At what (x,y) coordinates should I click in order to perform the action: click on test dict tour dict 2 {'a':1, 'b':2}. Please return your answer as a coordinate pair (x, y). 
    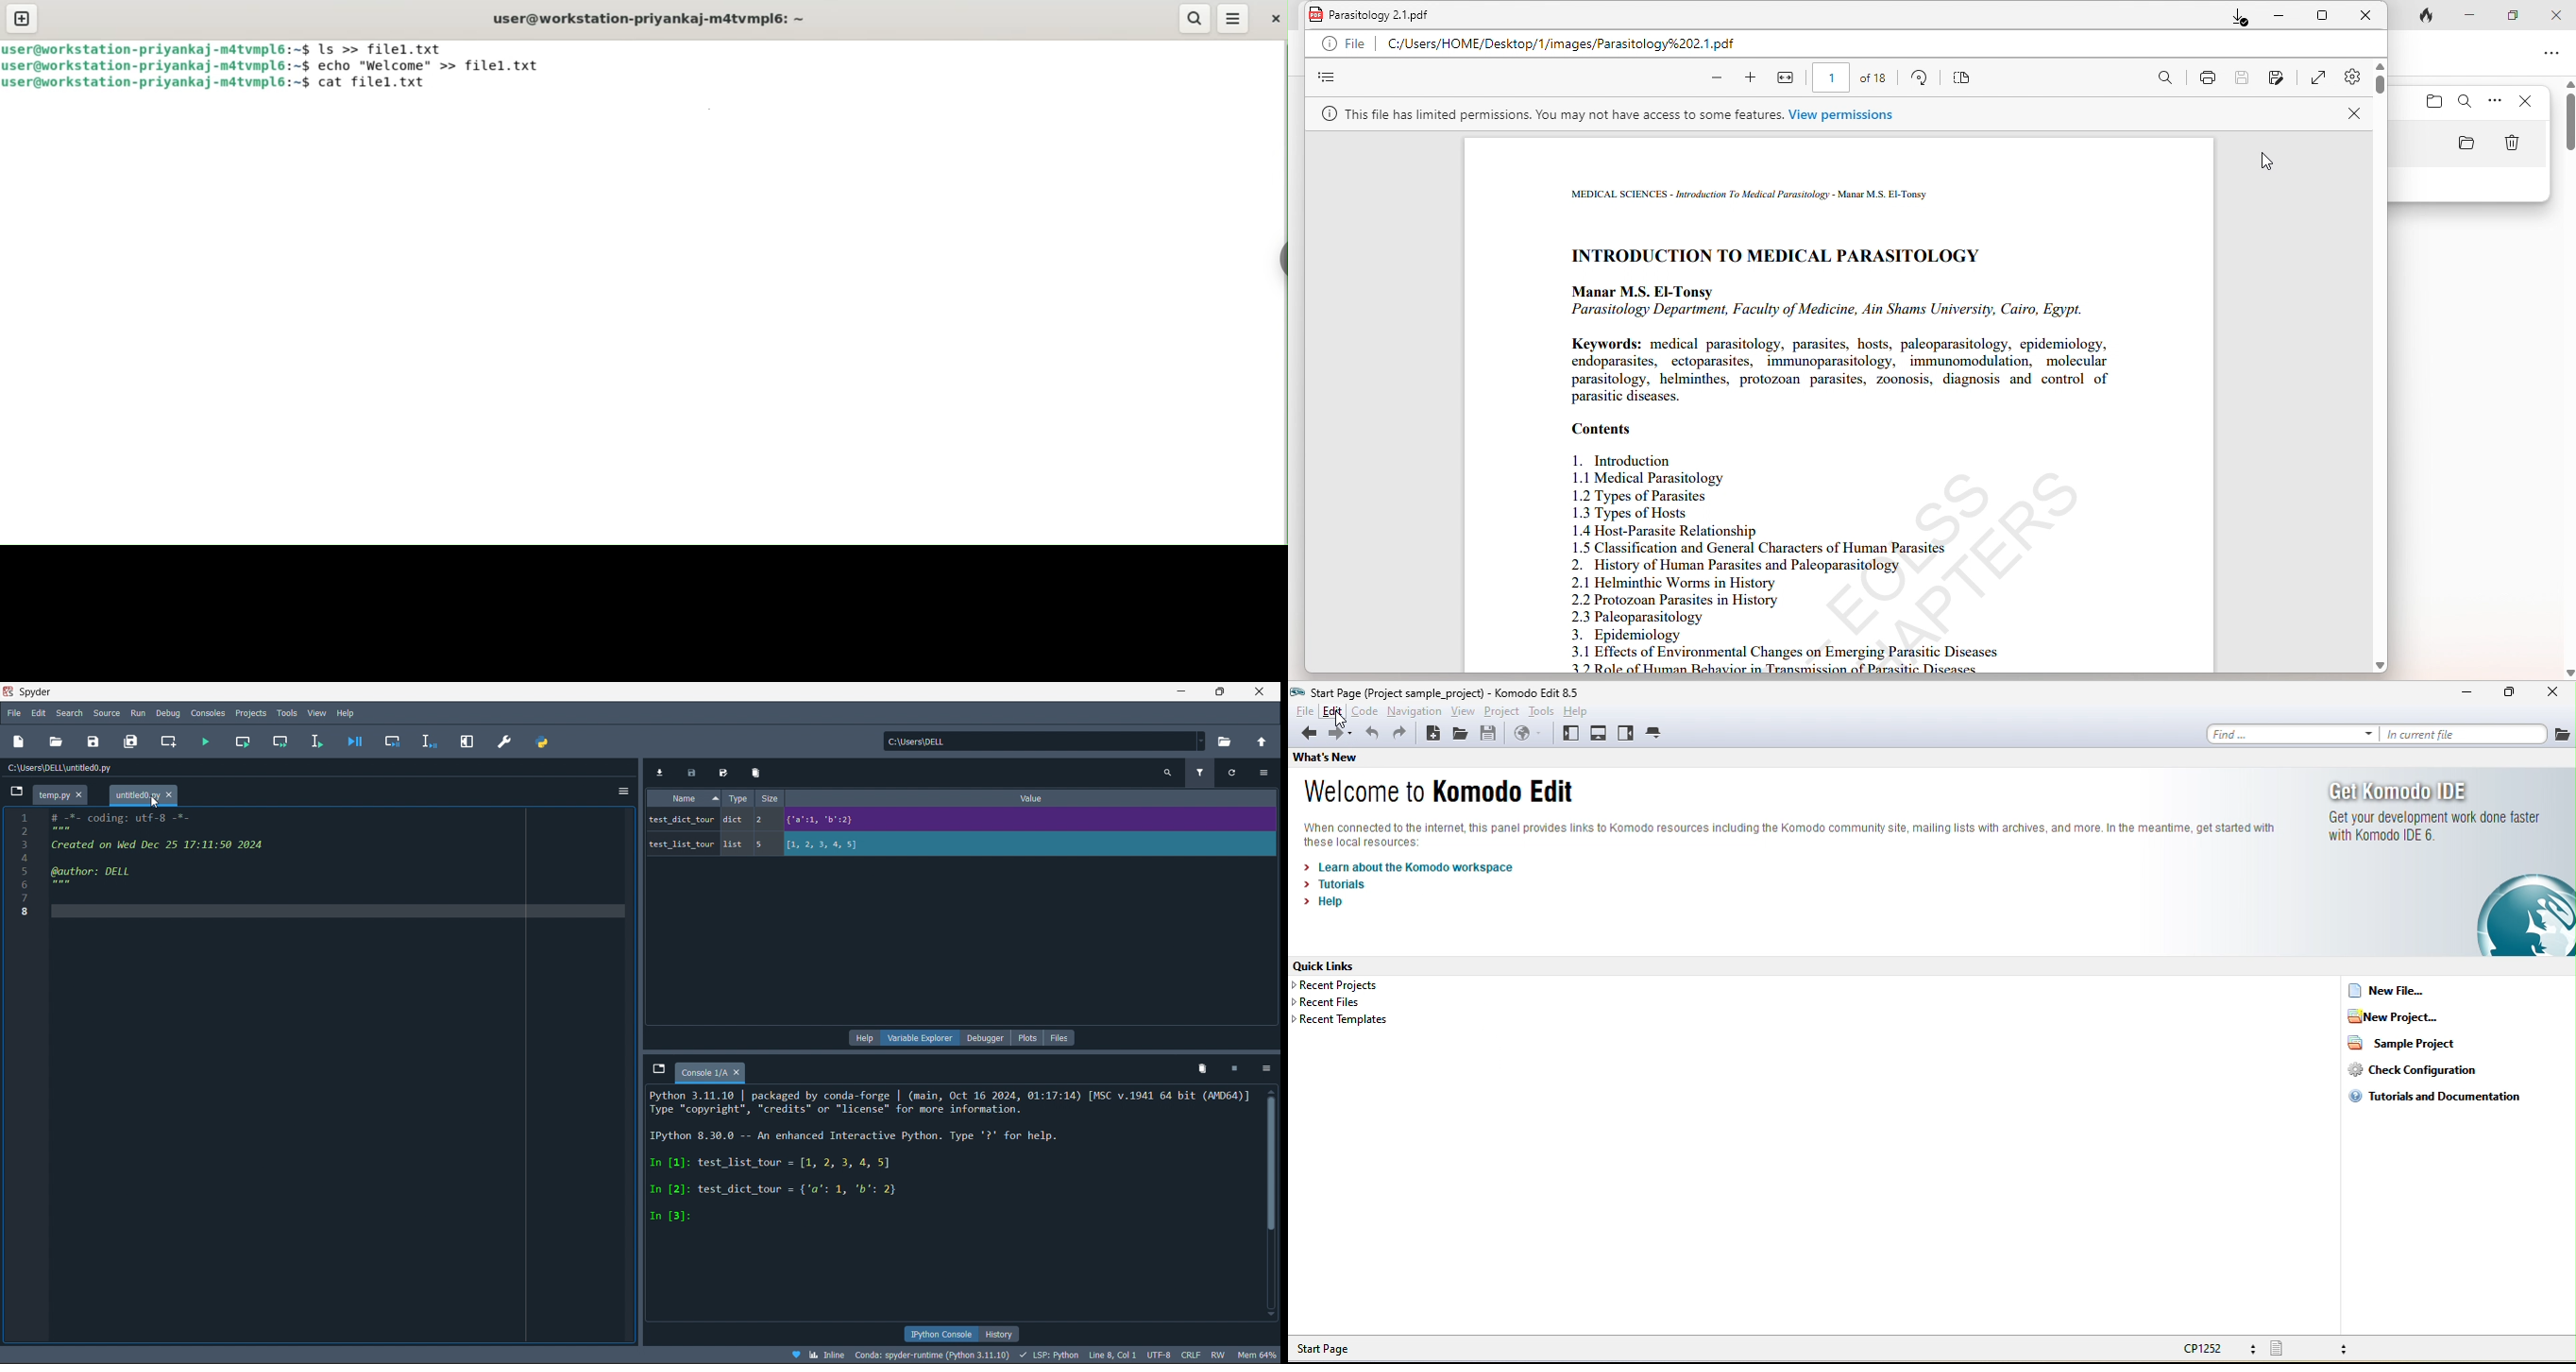
    Looking at the image, I should click on (839, 820).